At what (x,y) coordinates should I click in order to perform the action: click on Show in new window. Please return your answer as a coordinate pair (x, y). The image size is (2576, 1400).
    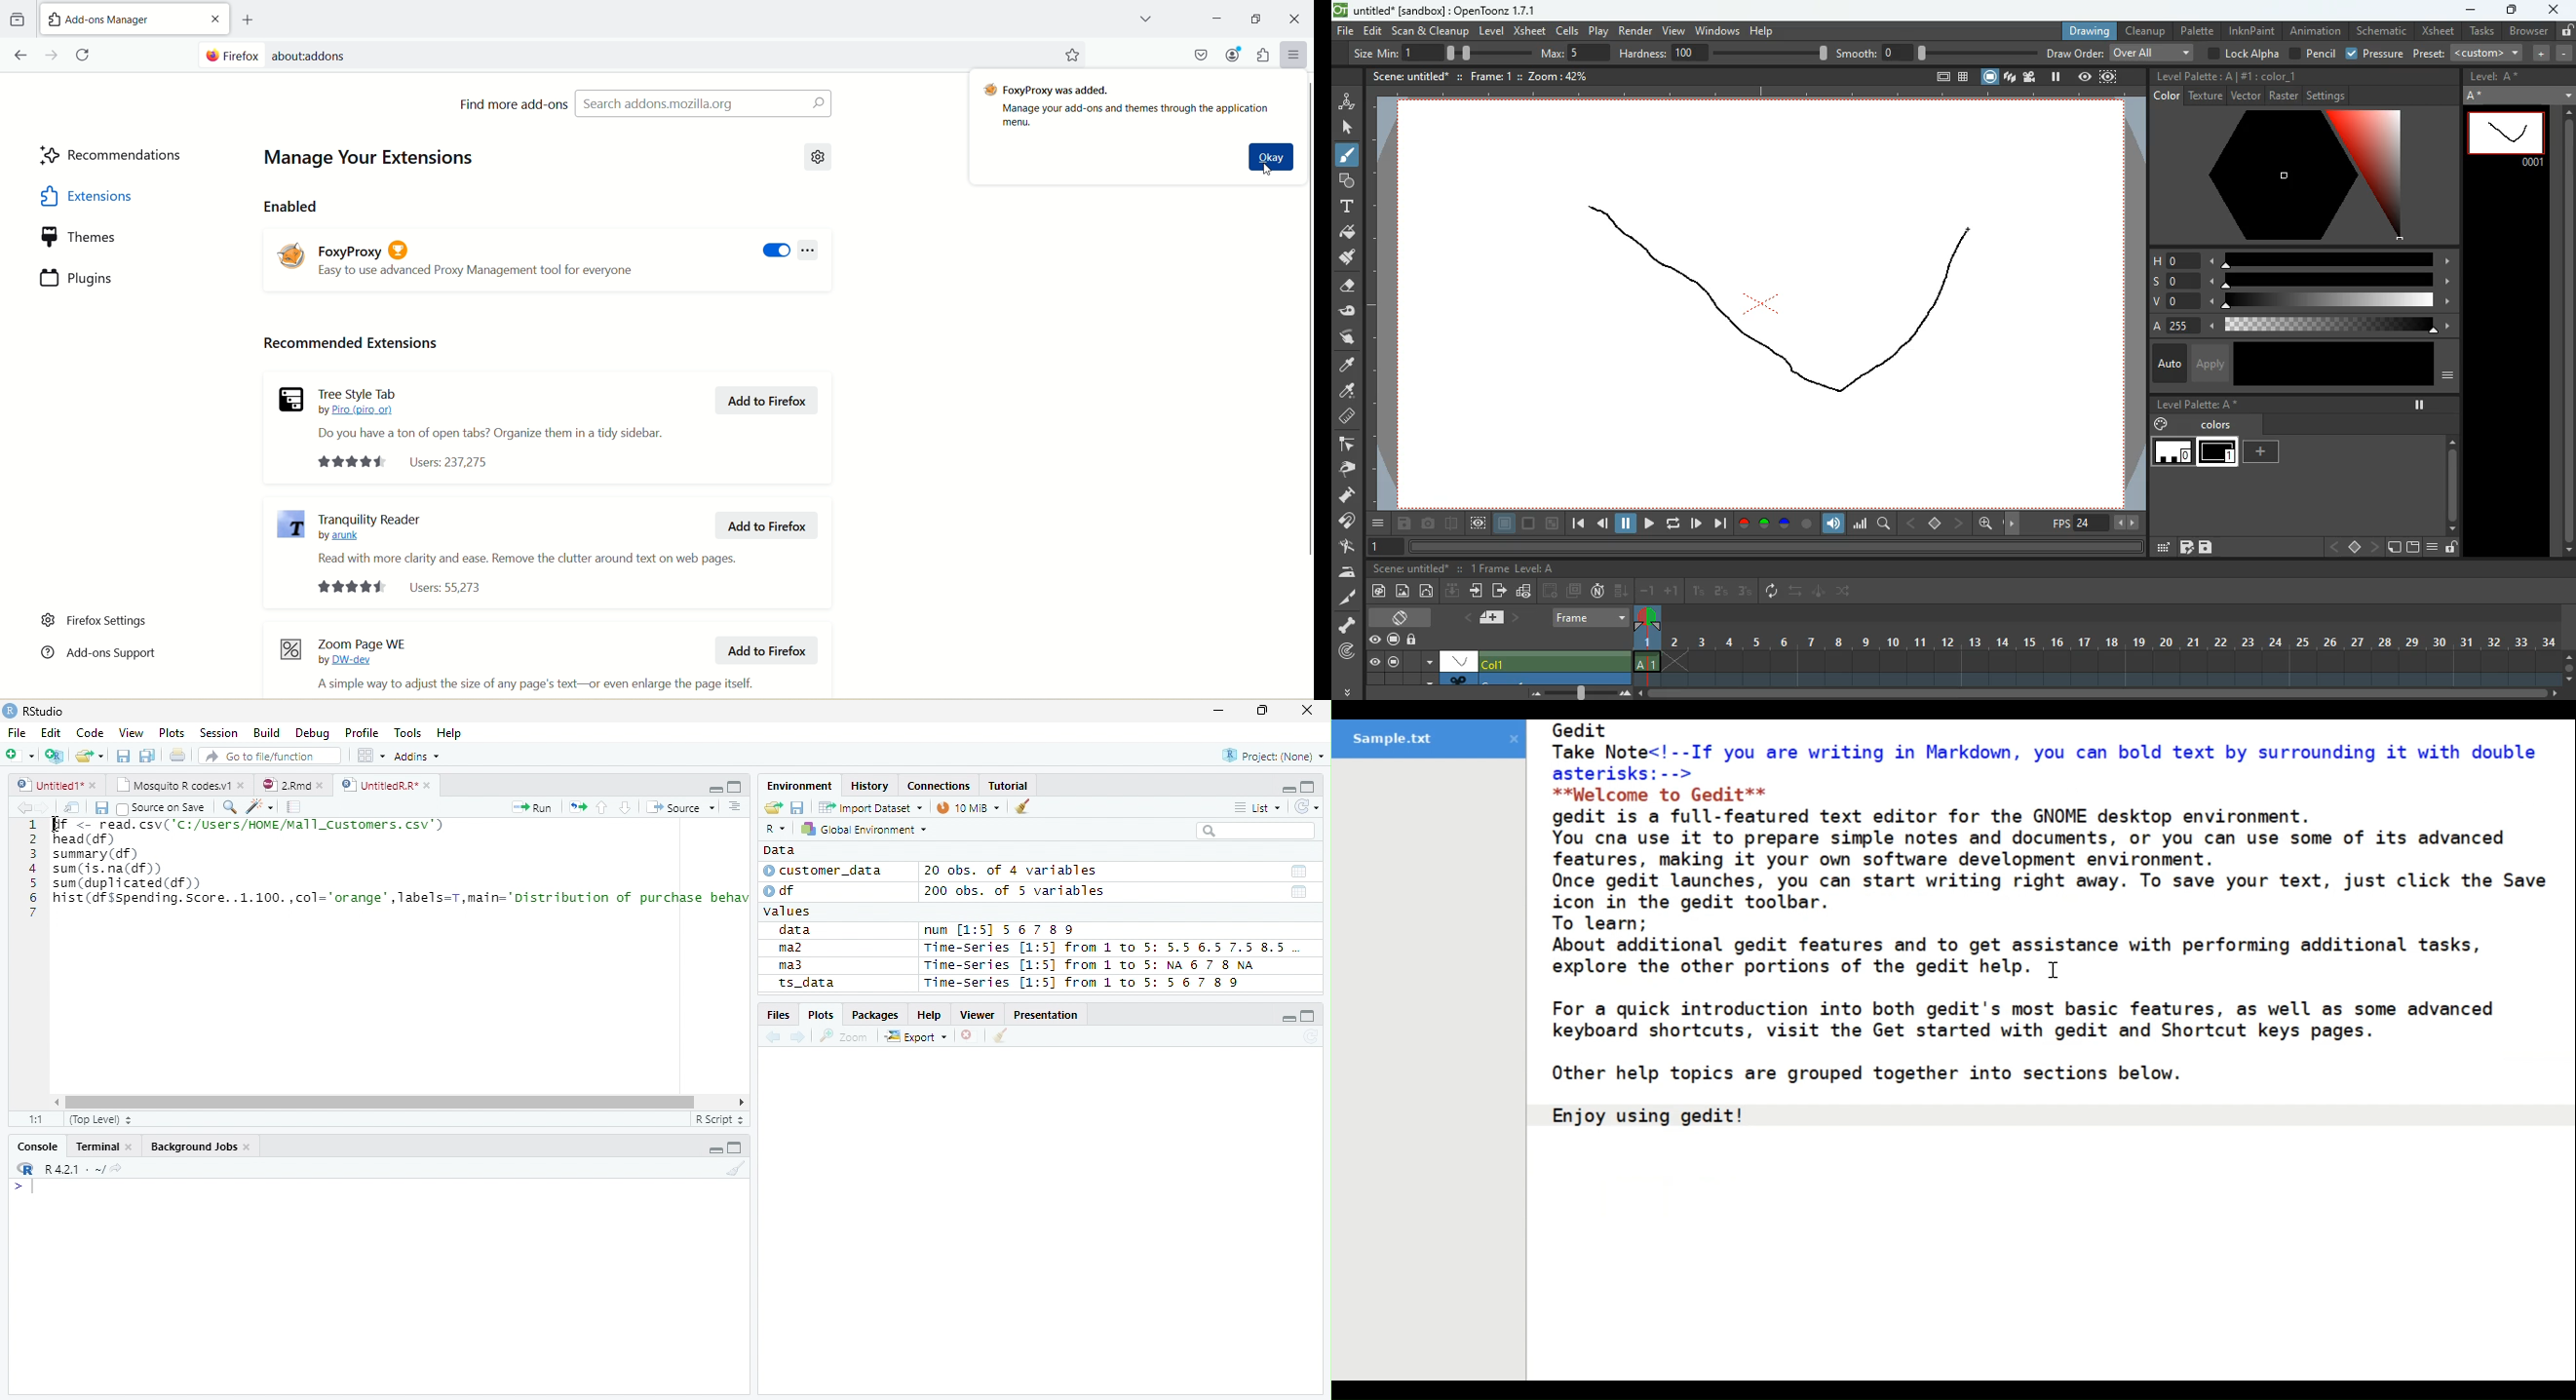
    Looking at the image, I should click on (73, 807).